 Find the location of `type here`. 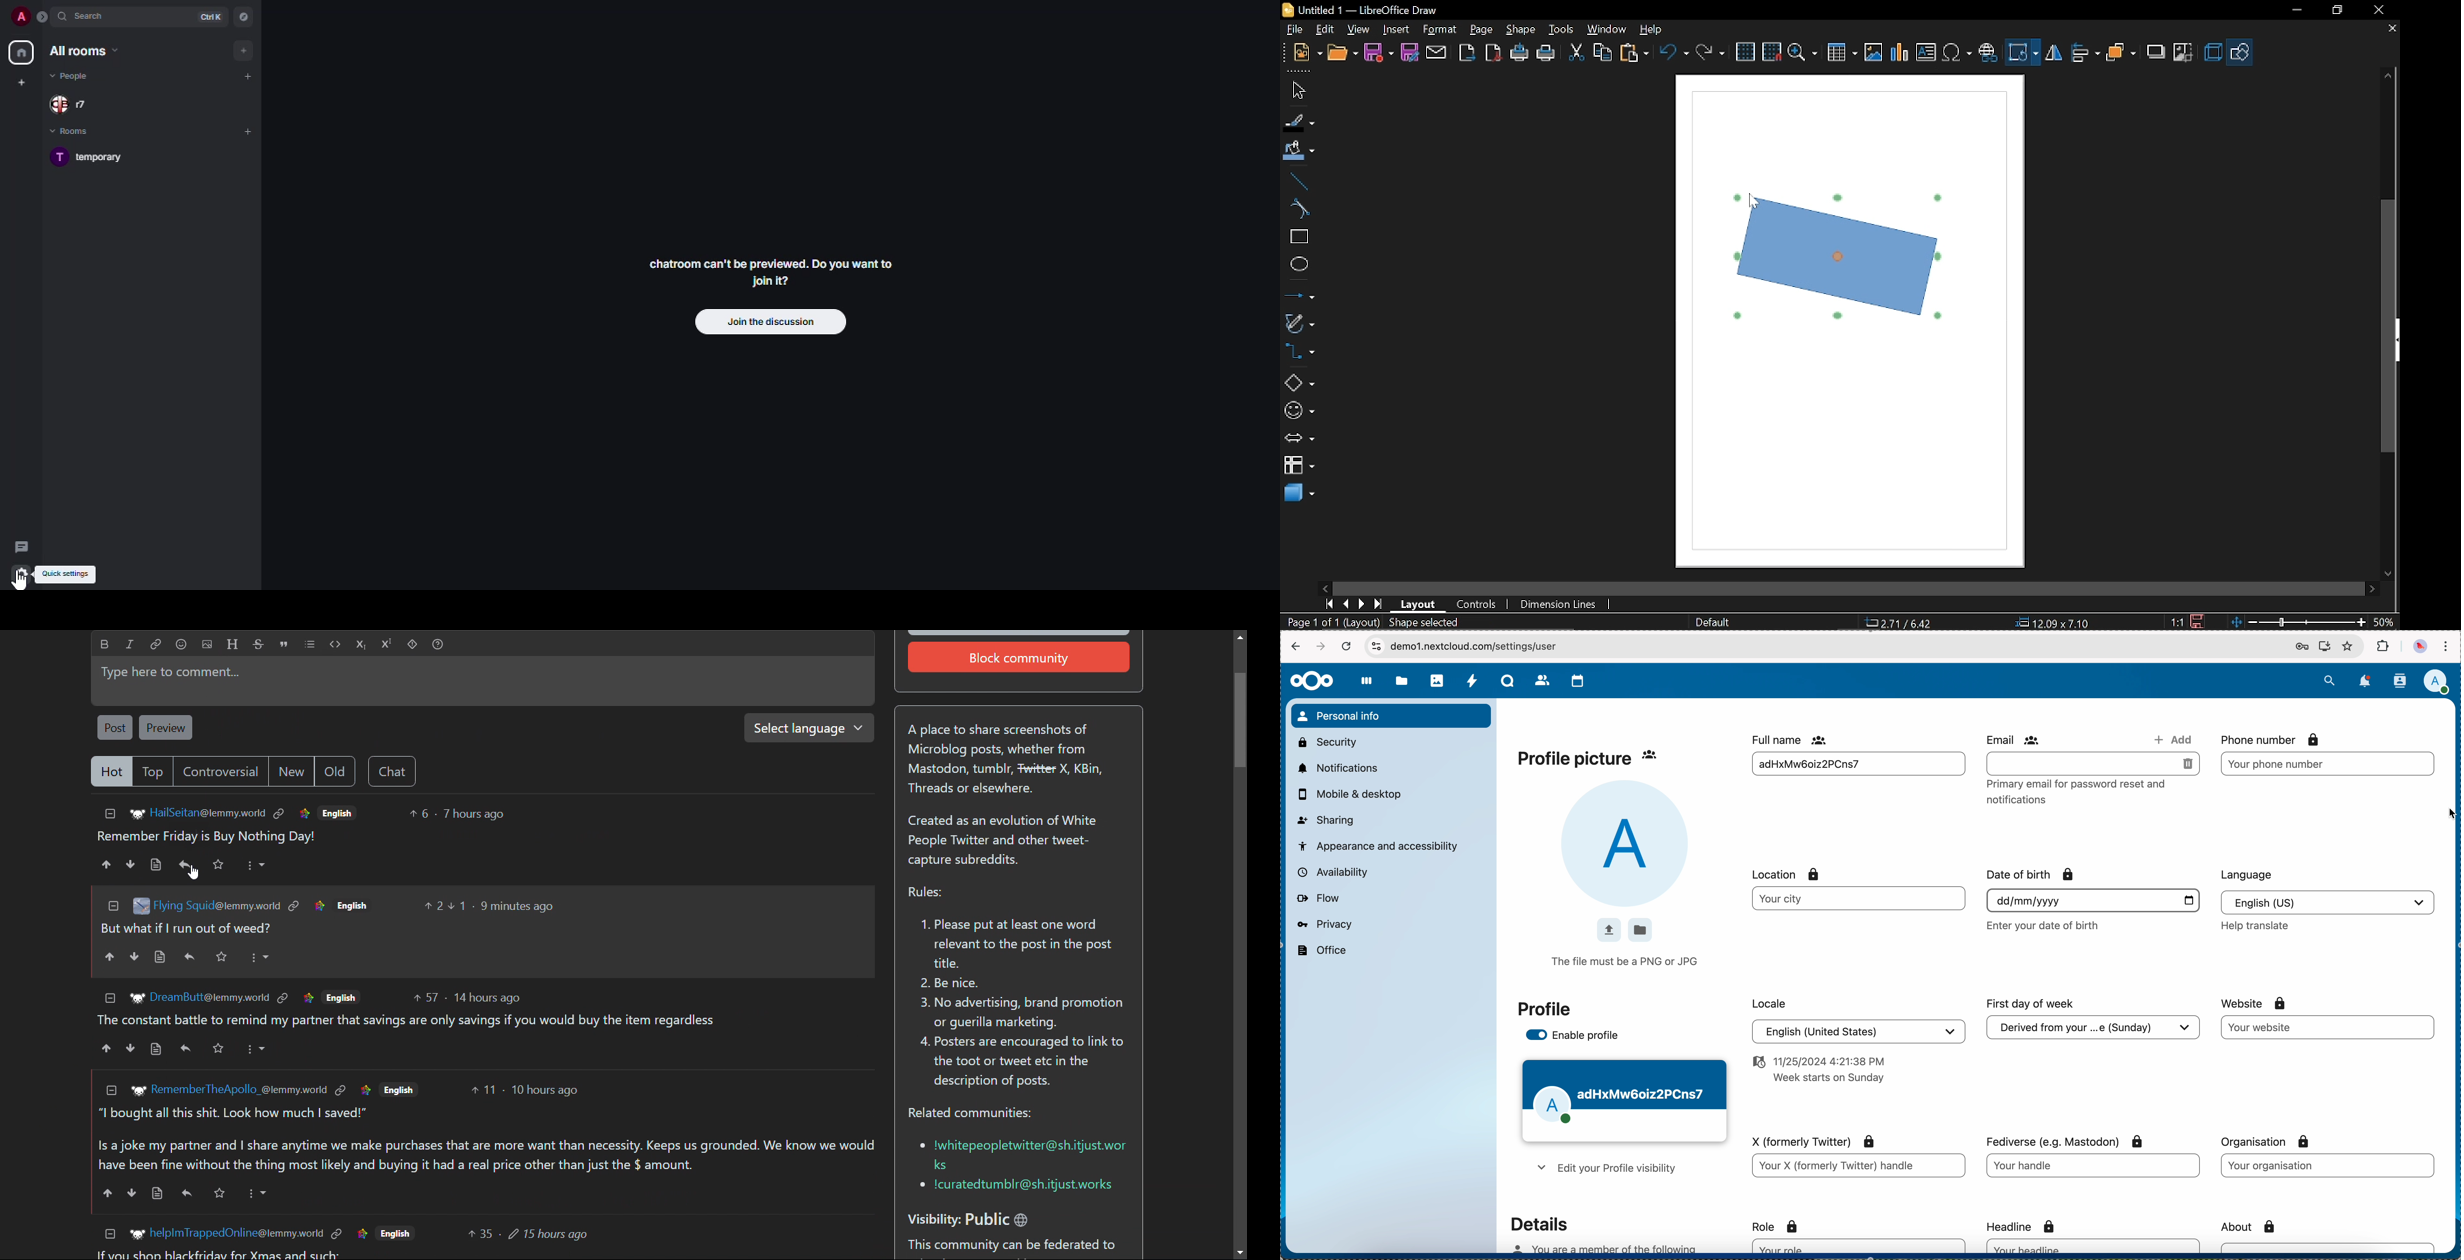

type here is located at coordinates (2094, 1246).